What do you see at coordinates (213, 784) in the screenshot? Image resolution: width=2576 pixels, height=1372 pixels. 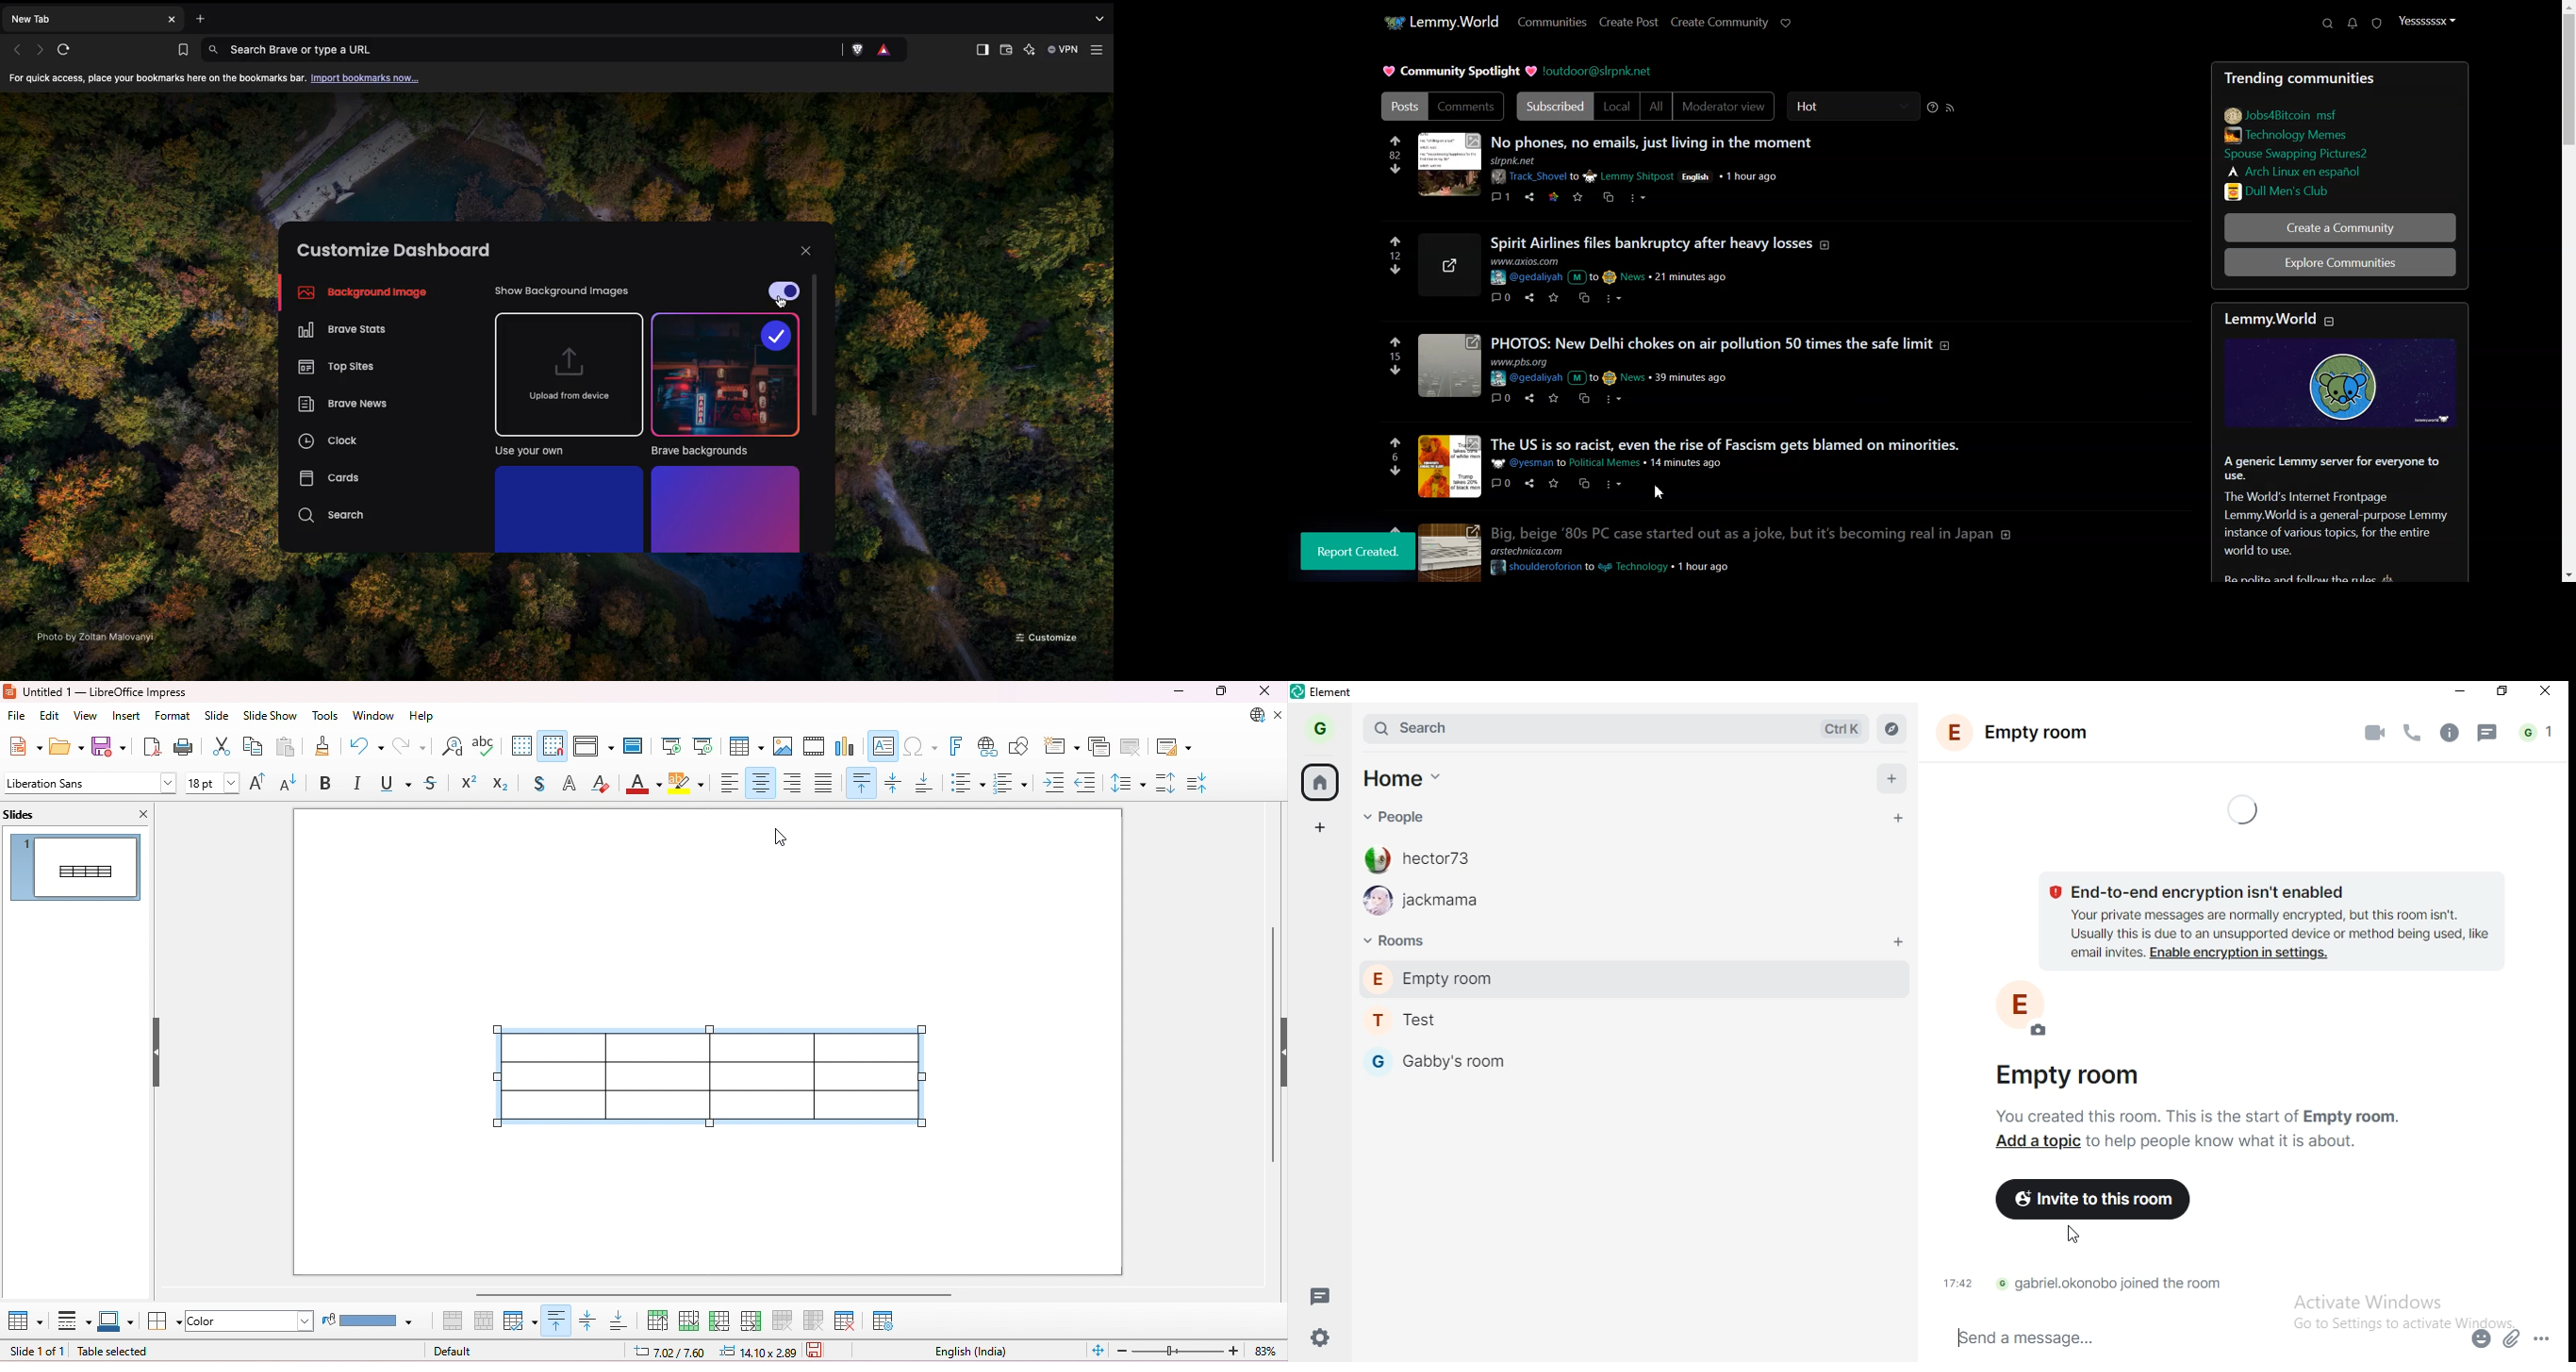 I see `font size` at bounding box center [213, 784].